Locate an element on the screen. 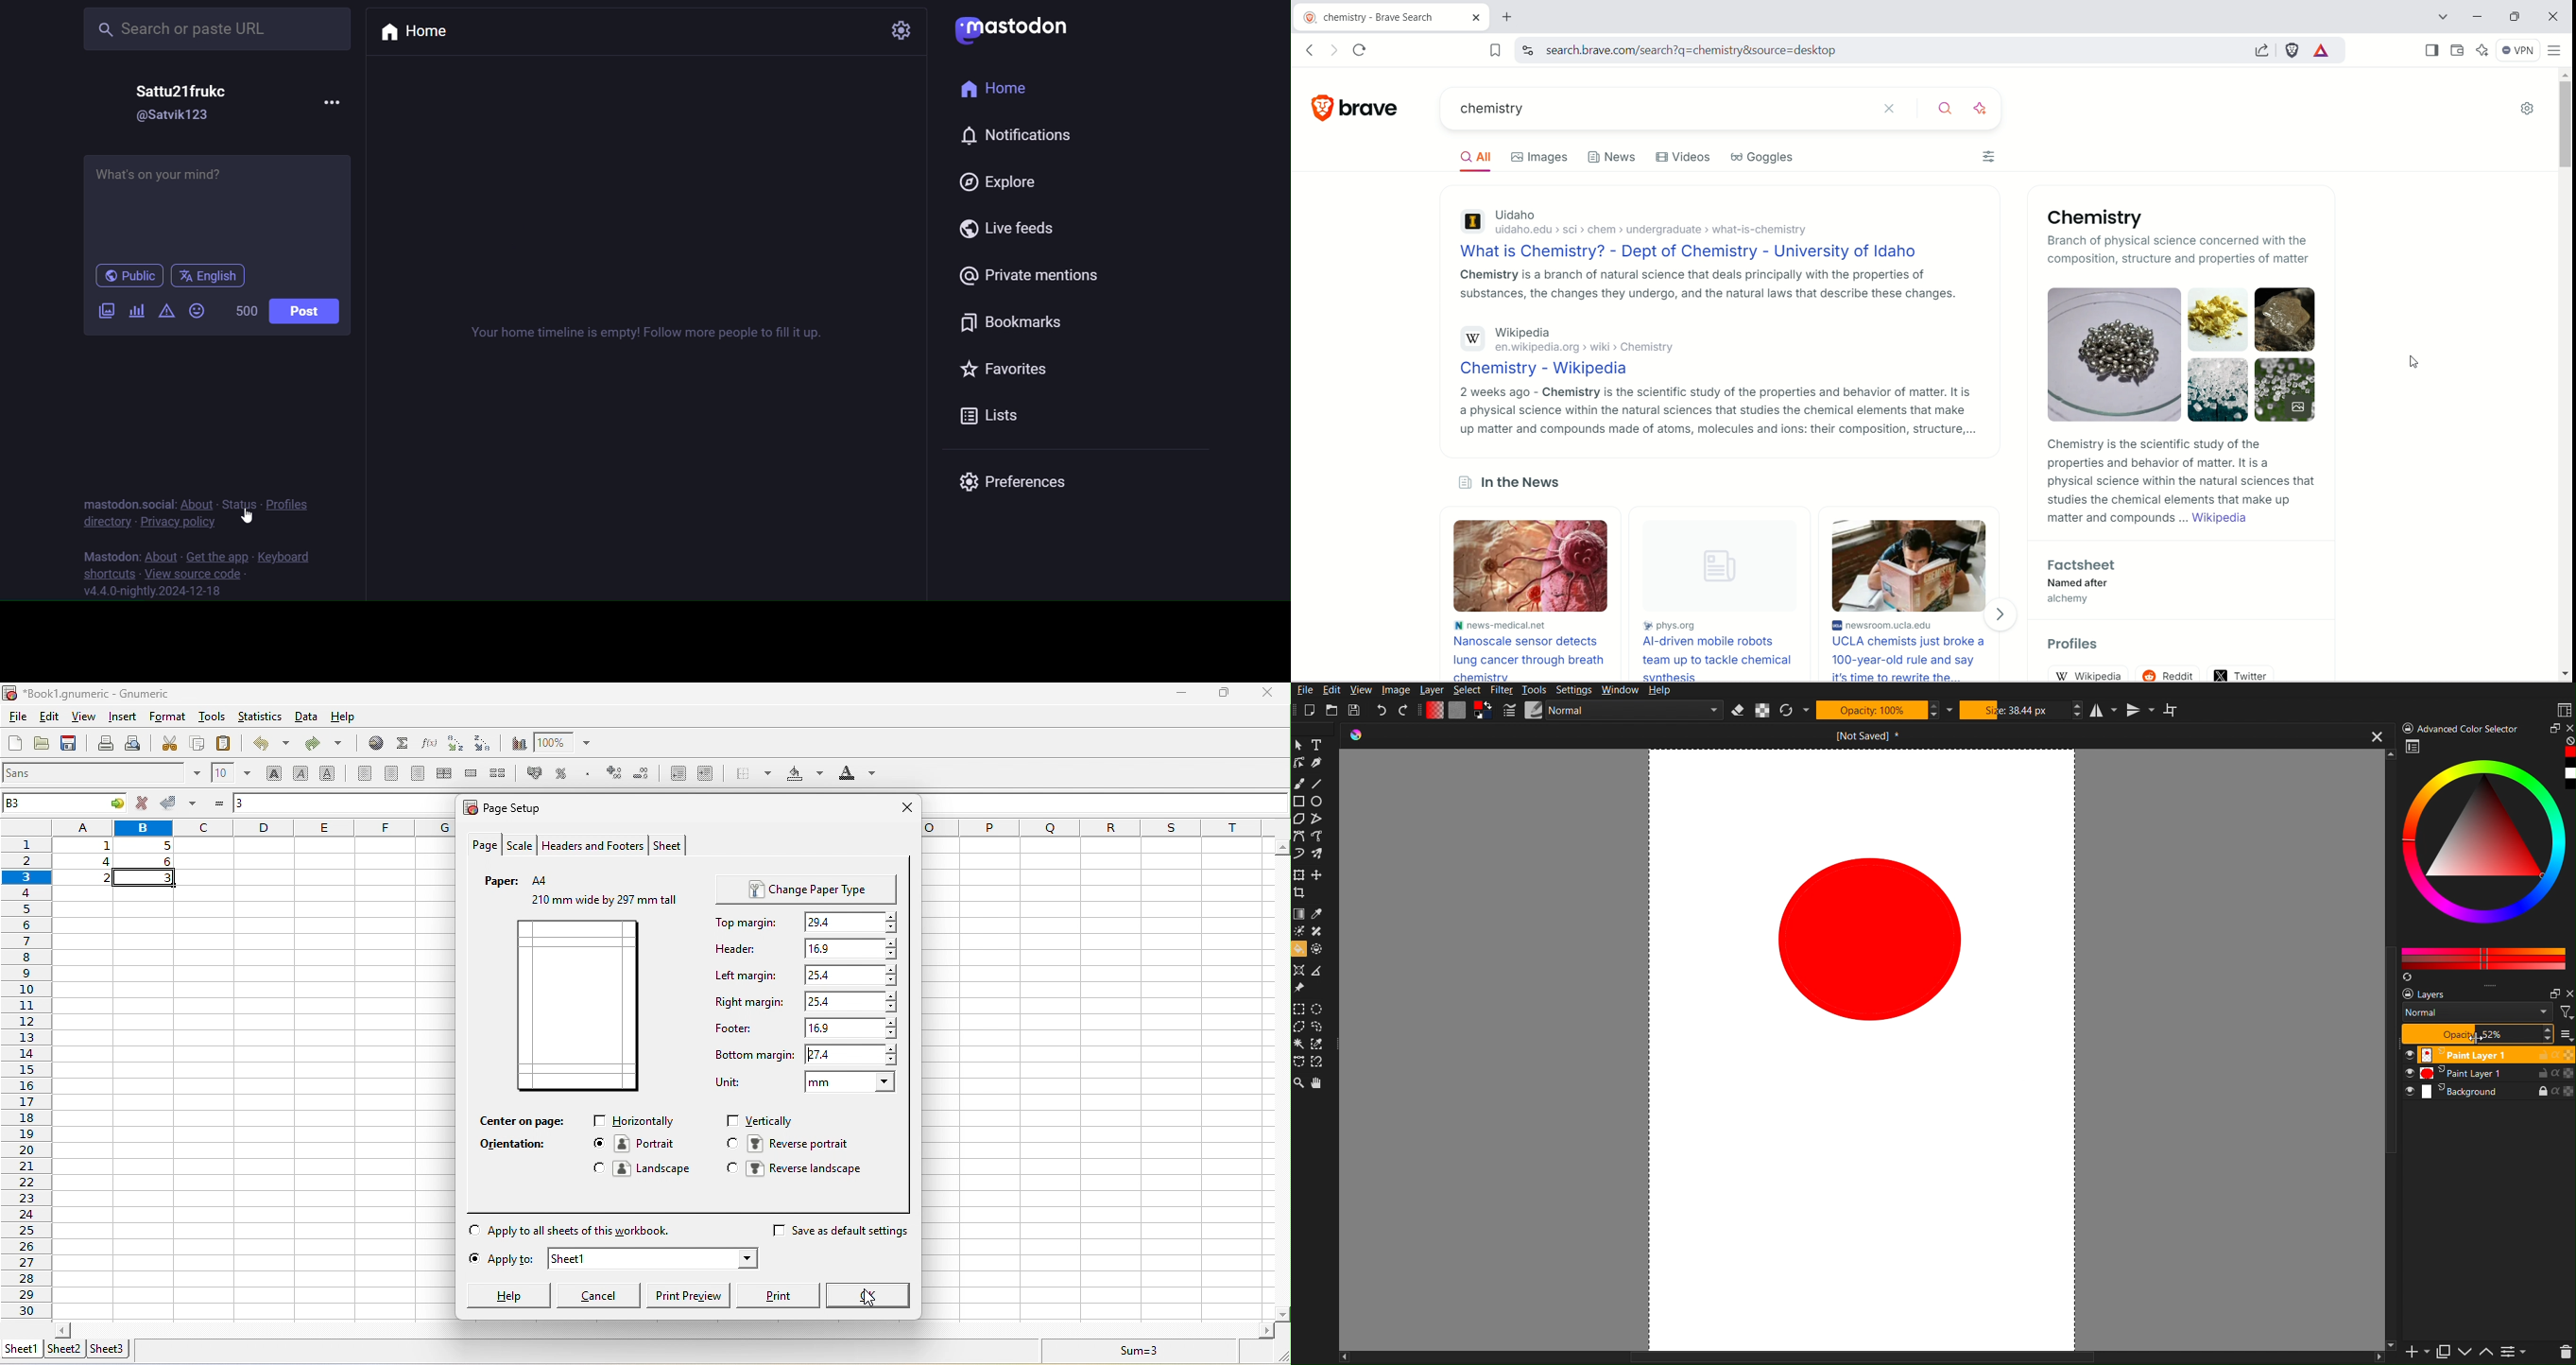 Image resolution: width=2576 pixels, height=1372 pixels. ok is located at coordinates (871, 1297).